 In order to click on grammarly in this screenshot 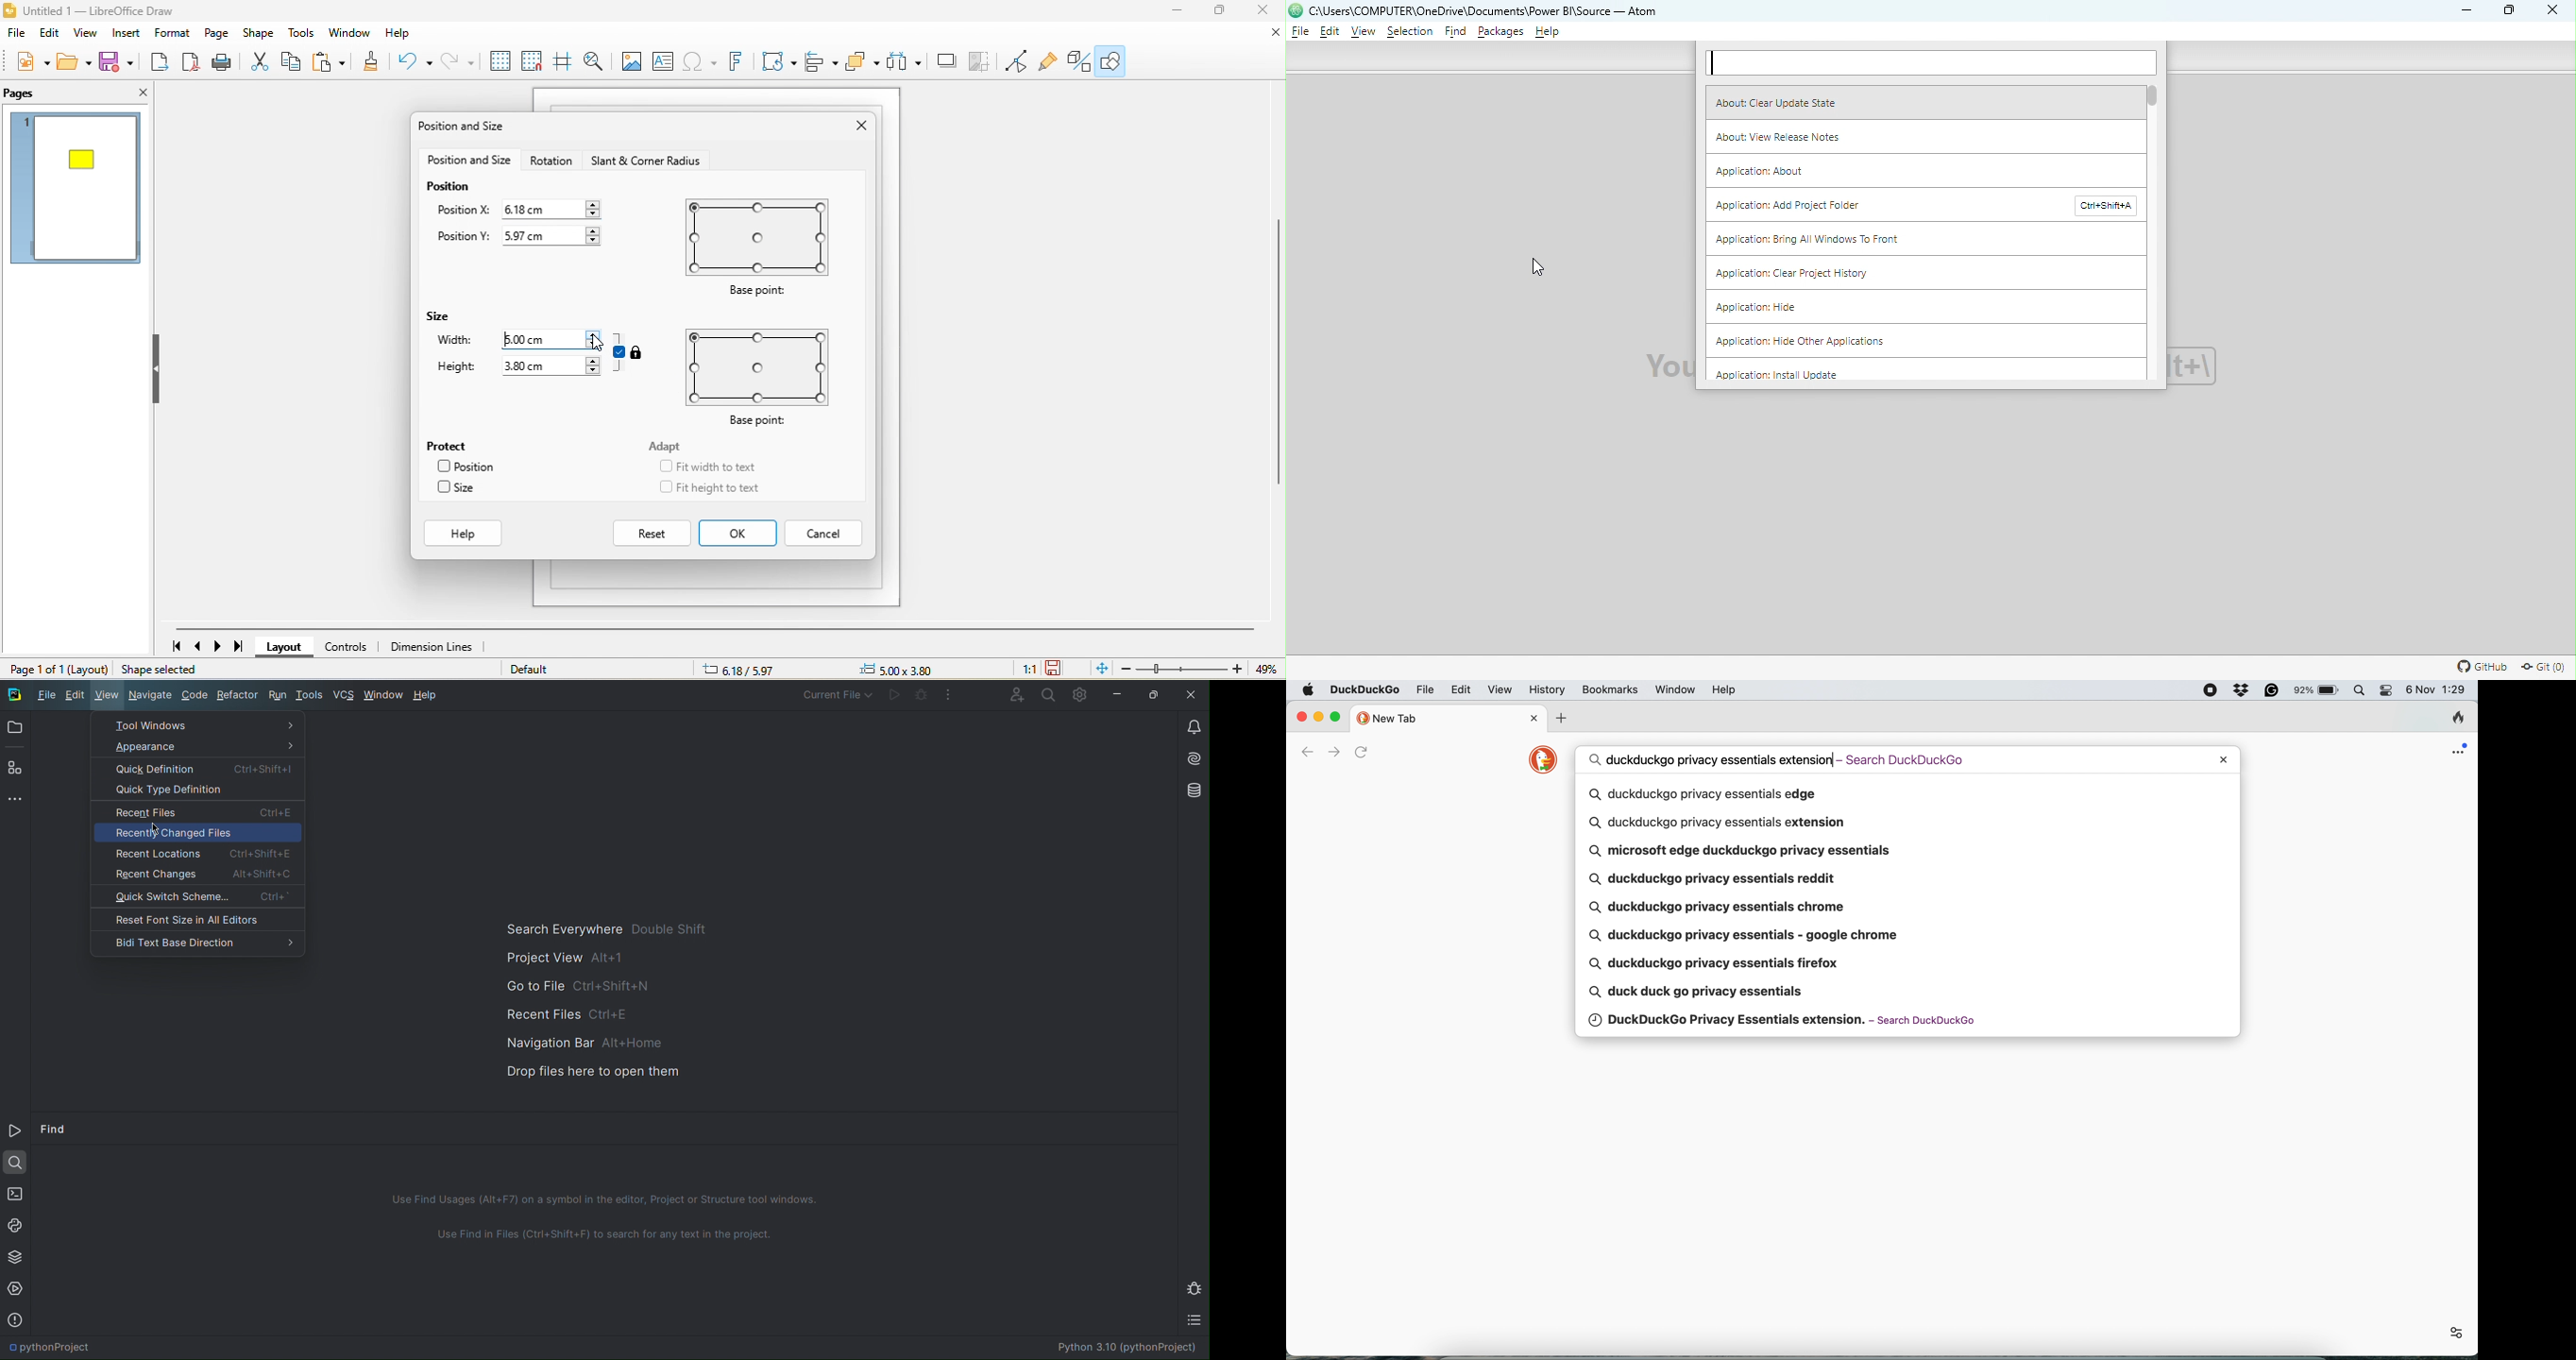, I will do `click(2276, 690)`.